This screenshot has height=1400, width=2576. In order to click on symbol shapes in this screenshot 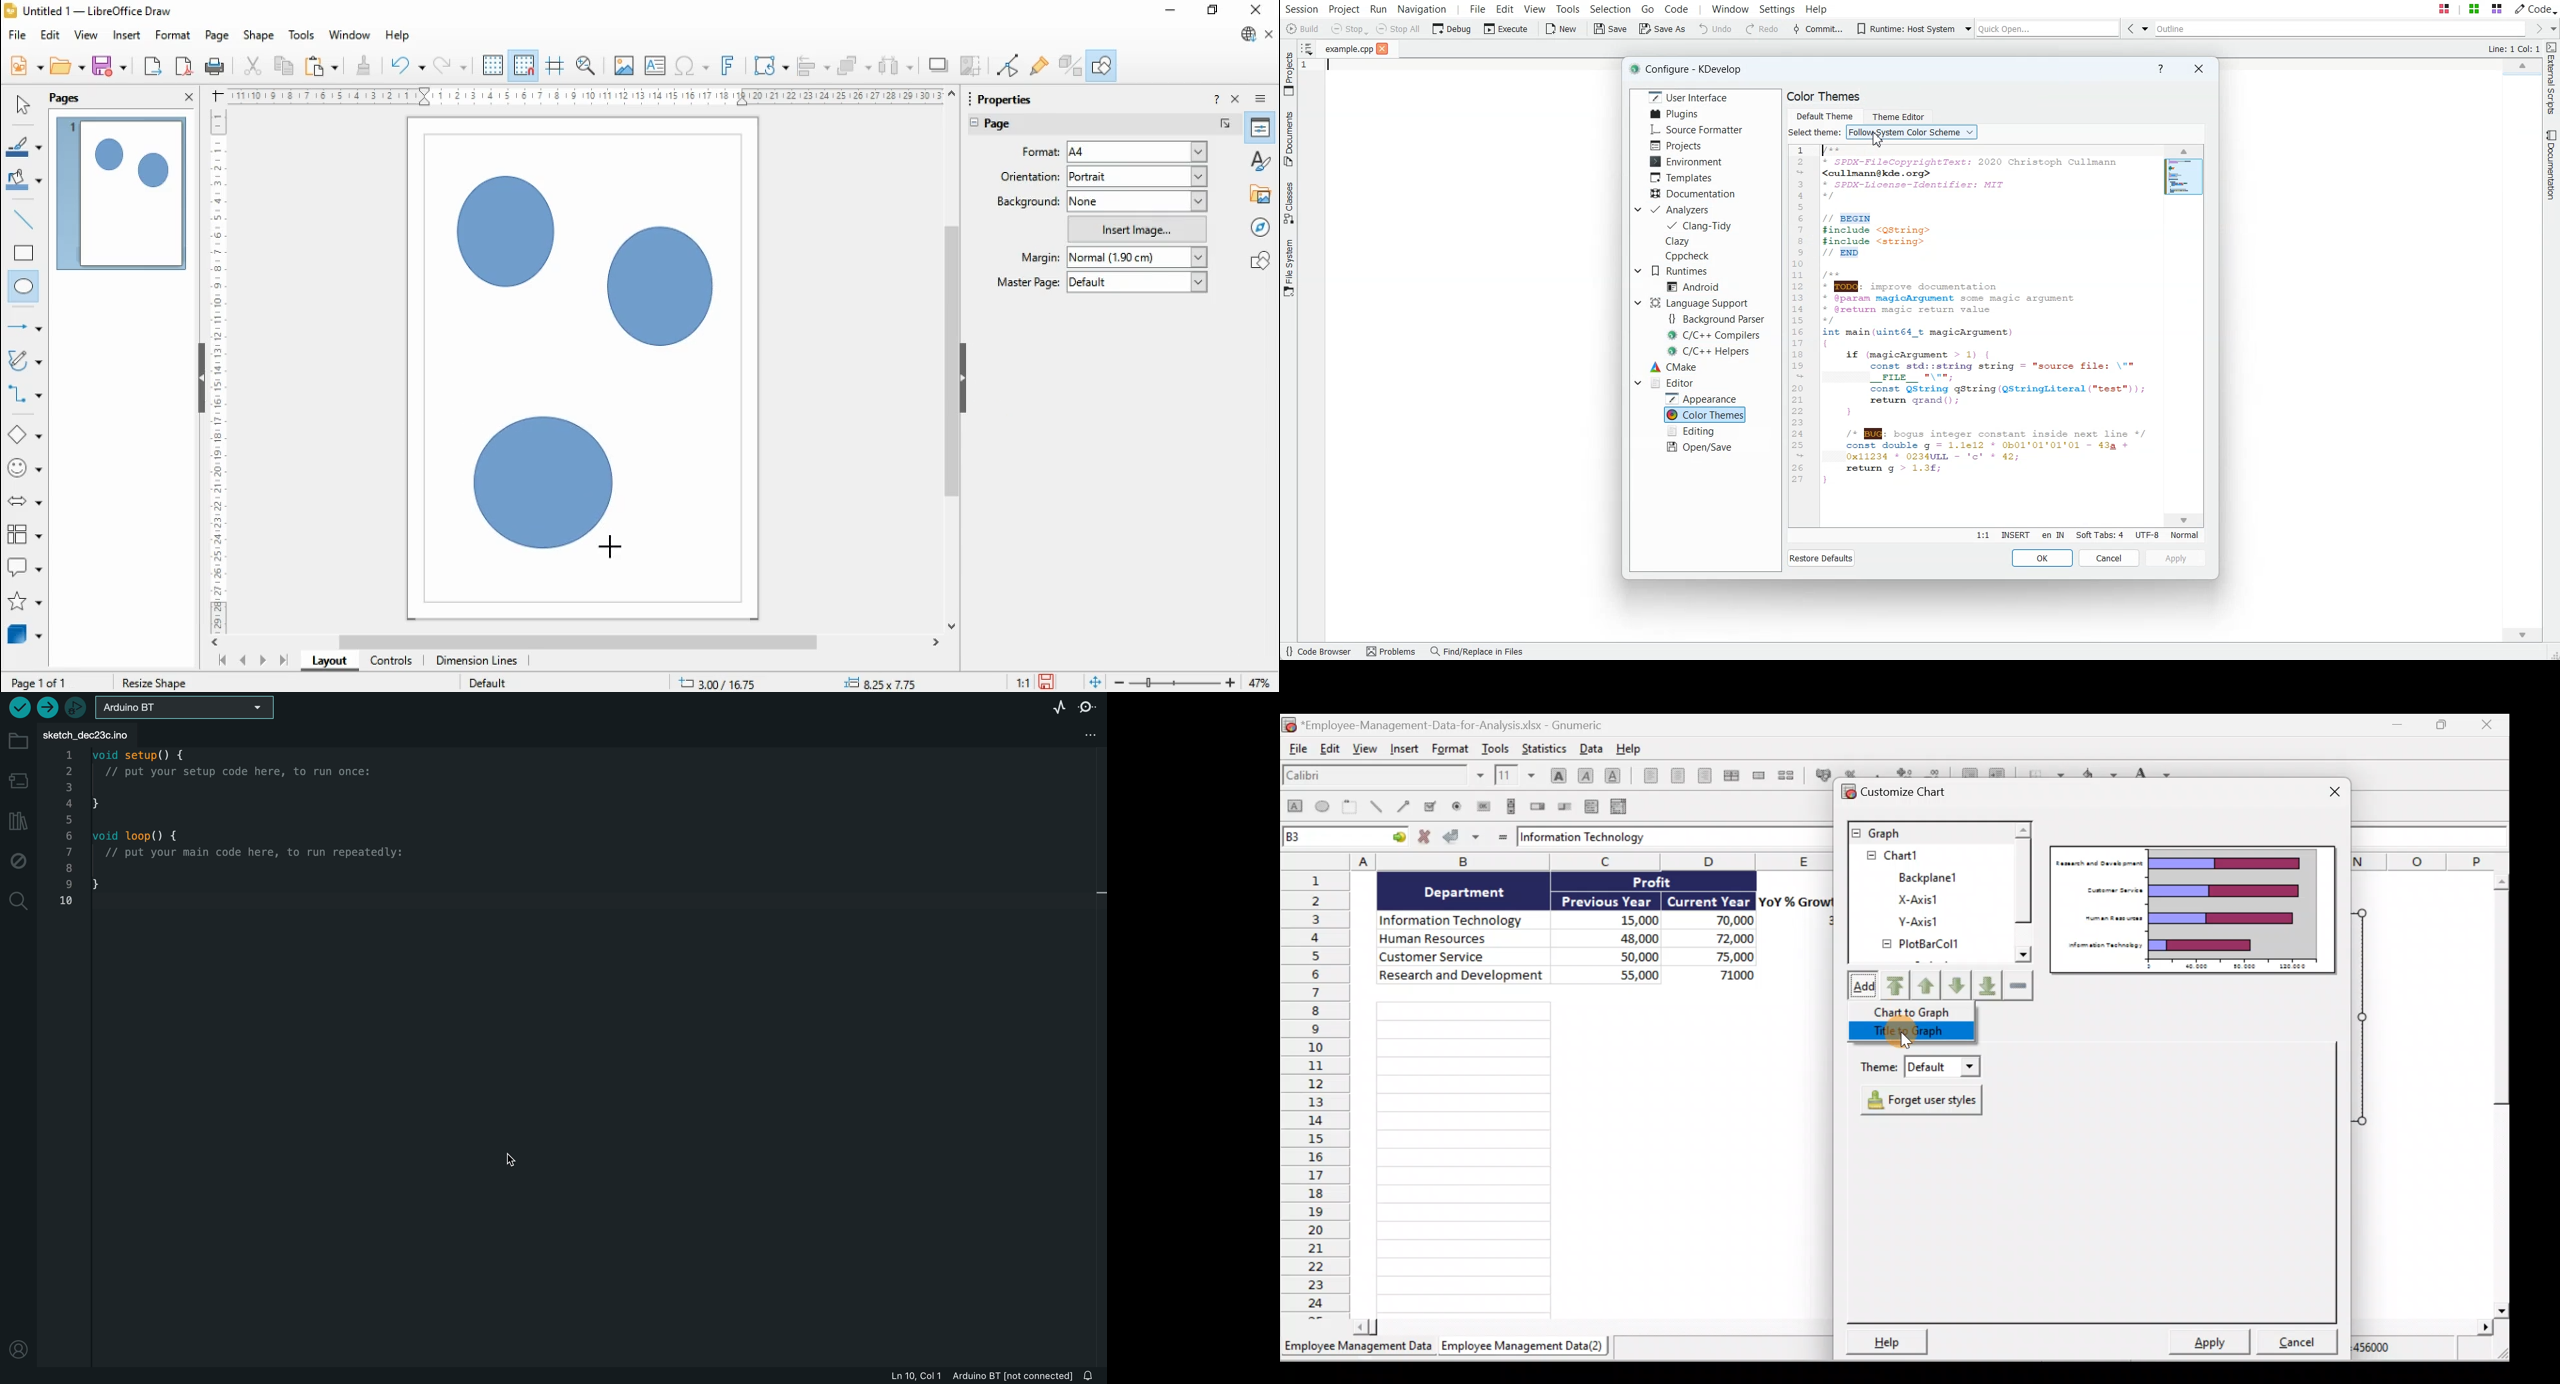, I will do `click(26, 470)`.